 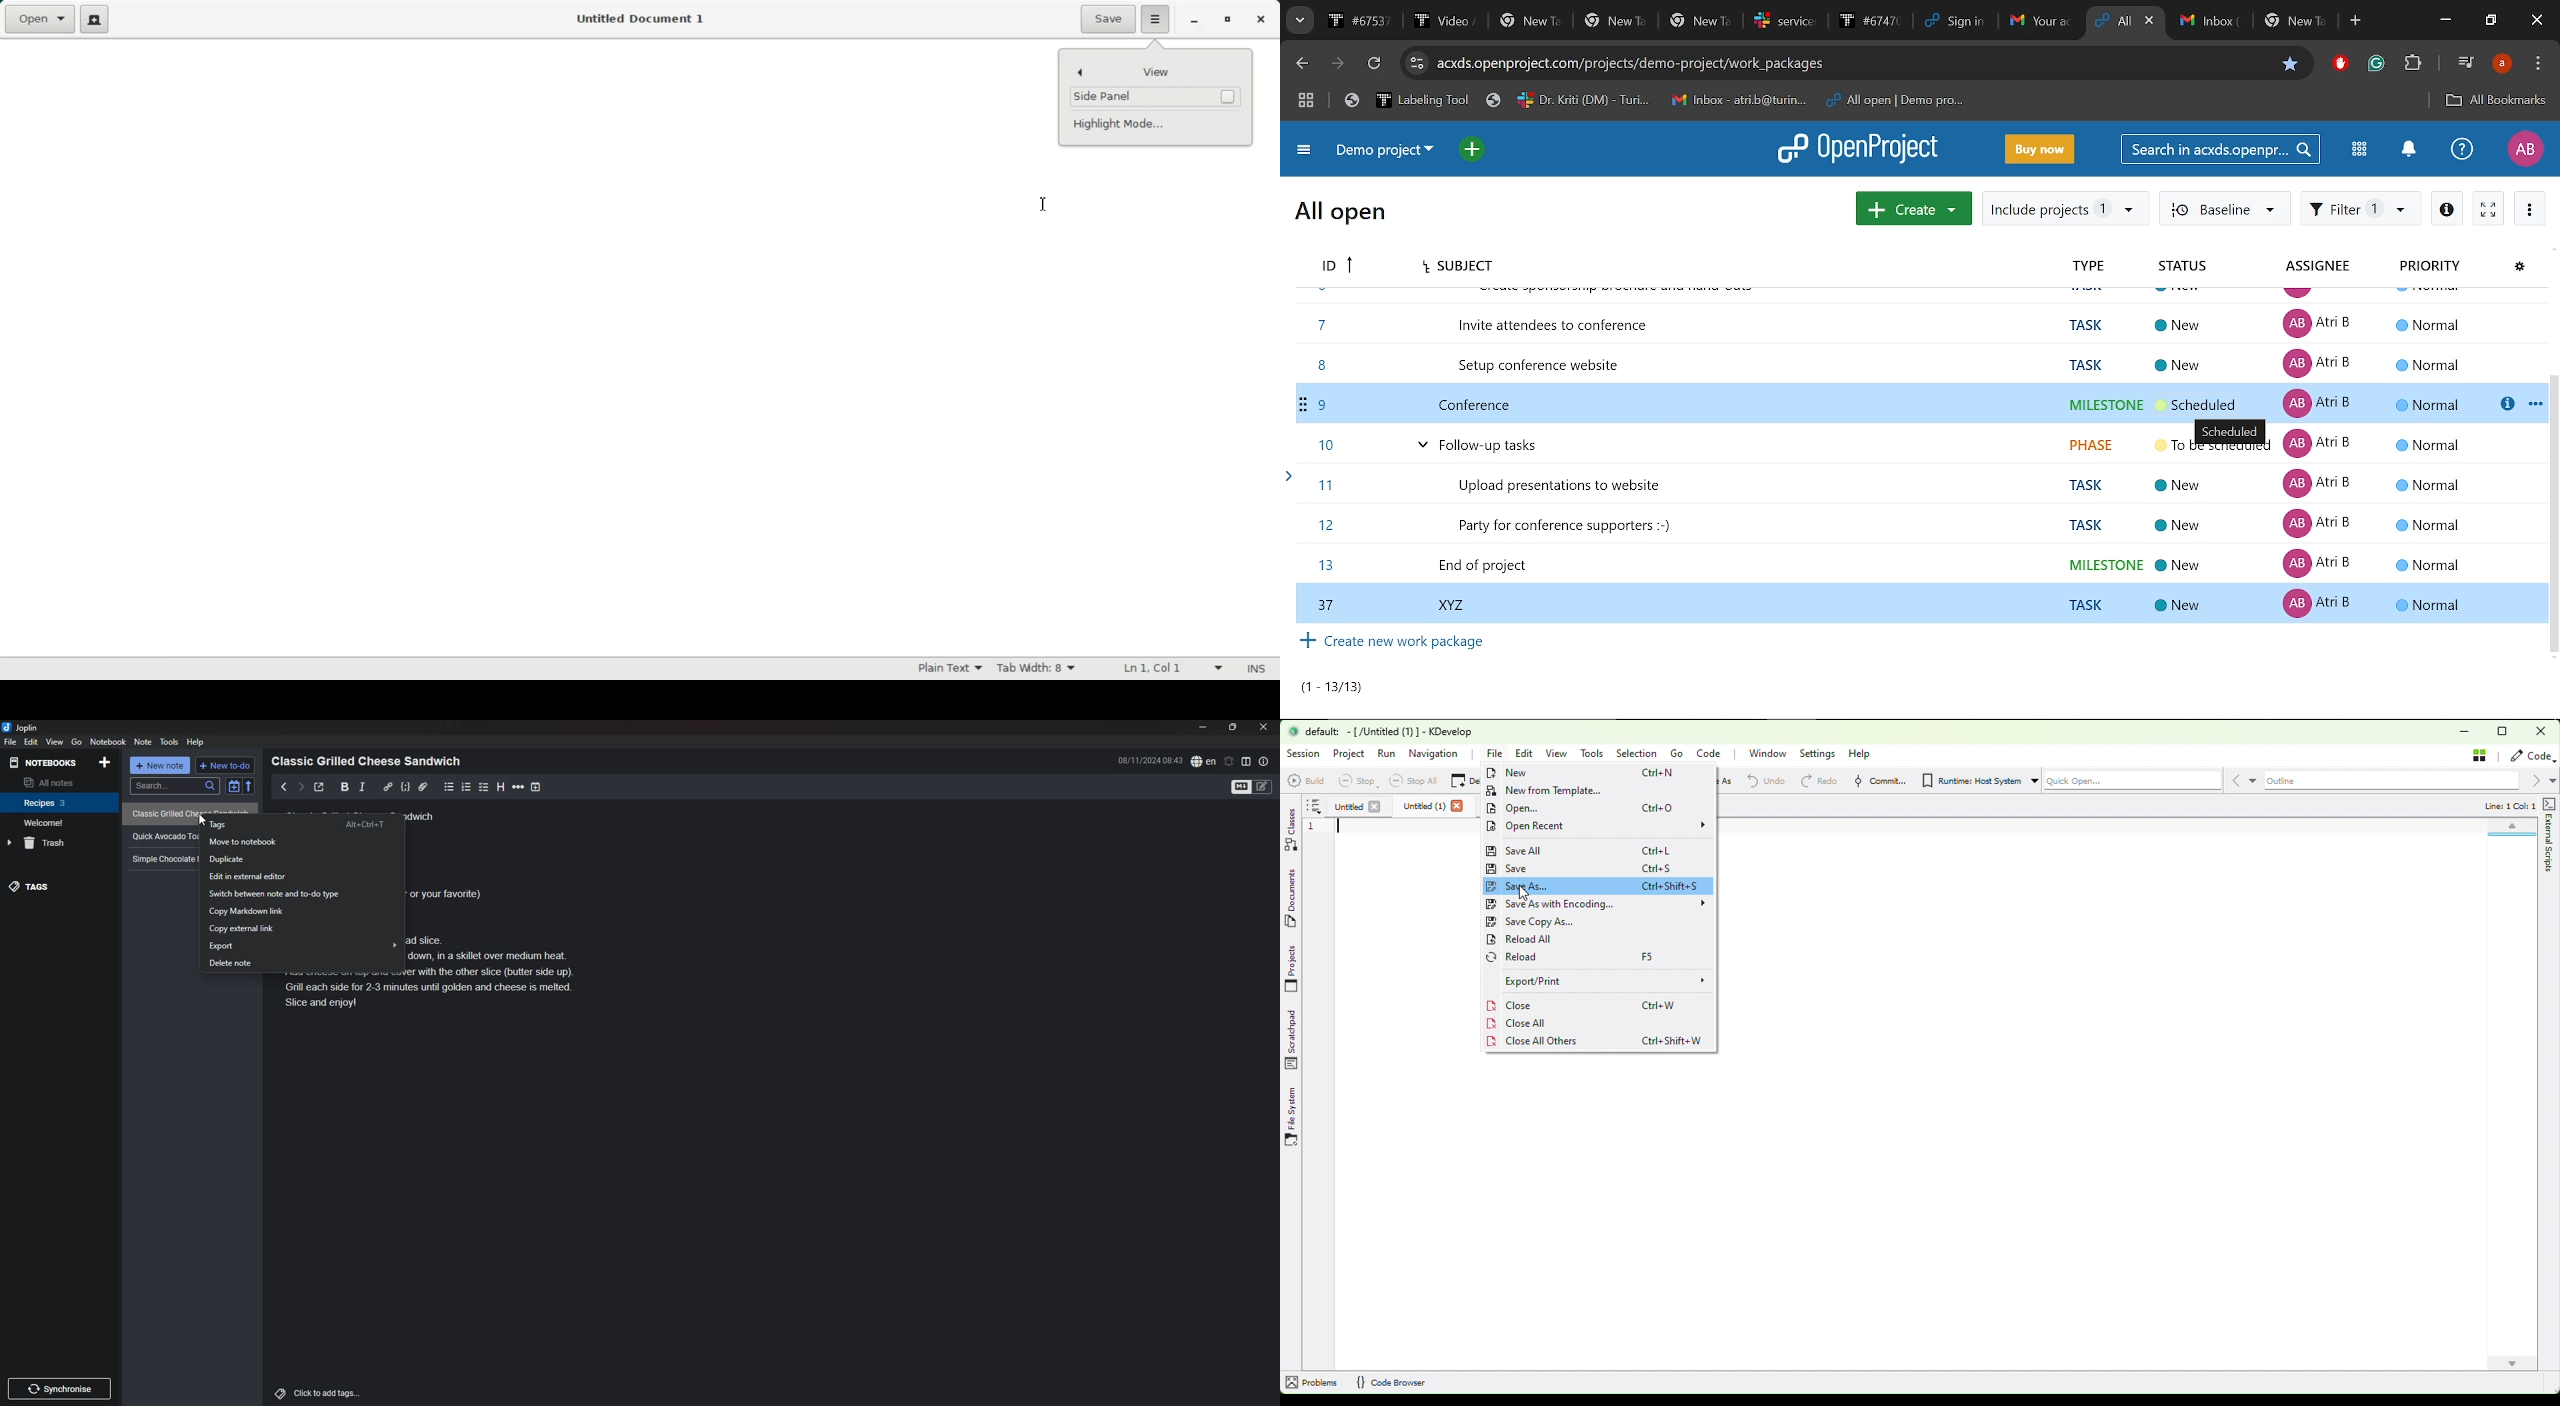 I want to click on vertical scrollbar, so click(x=2552, y=513).